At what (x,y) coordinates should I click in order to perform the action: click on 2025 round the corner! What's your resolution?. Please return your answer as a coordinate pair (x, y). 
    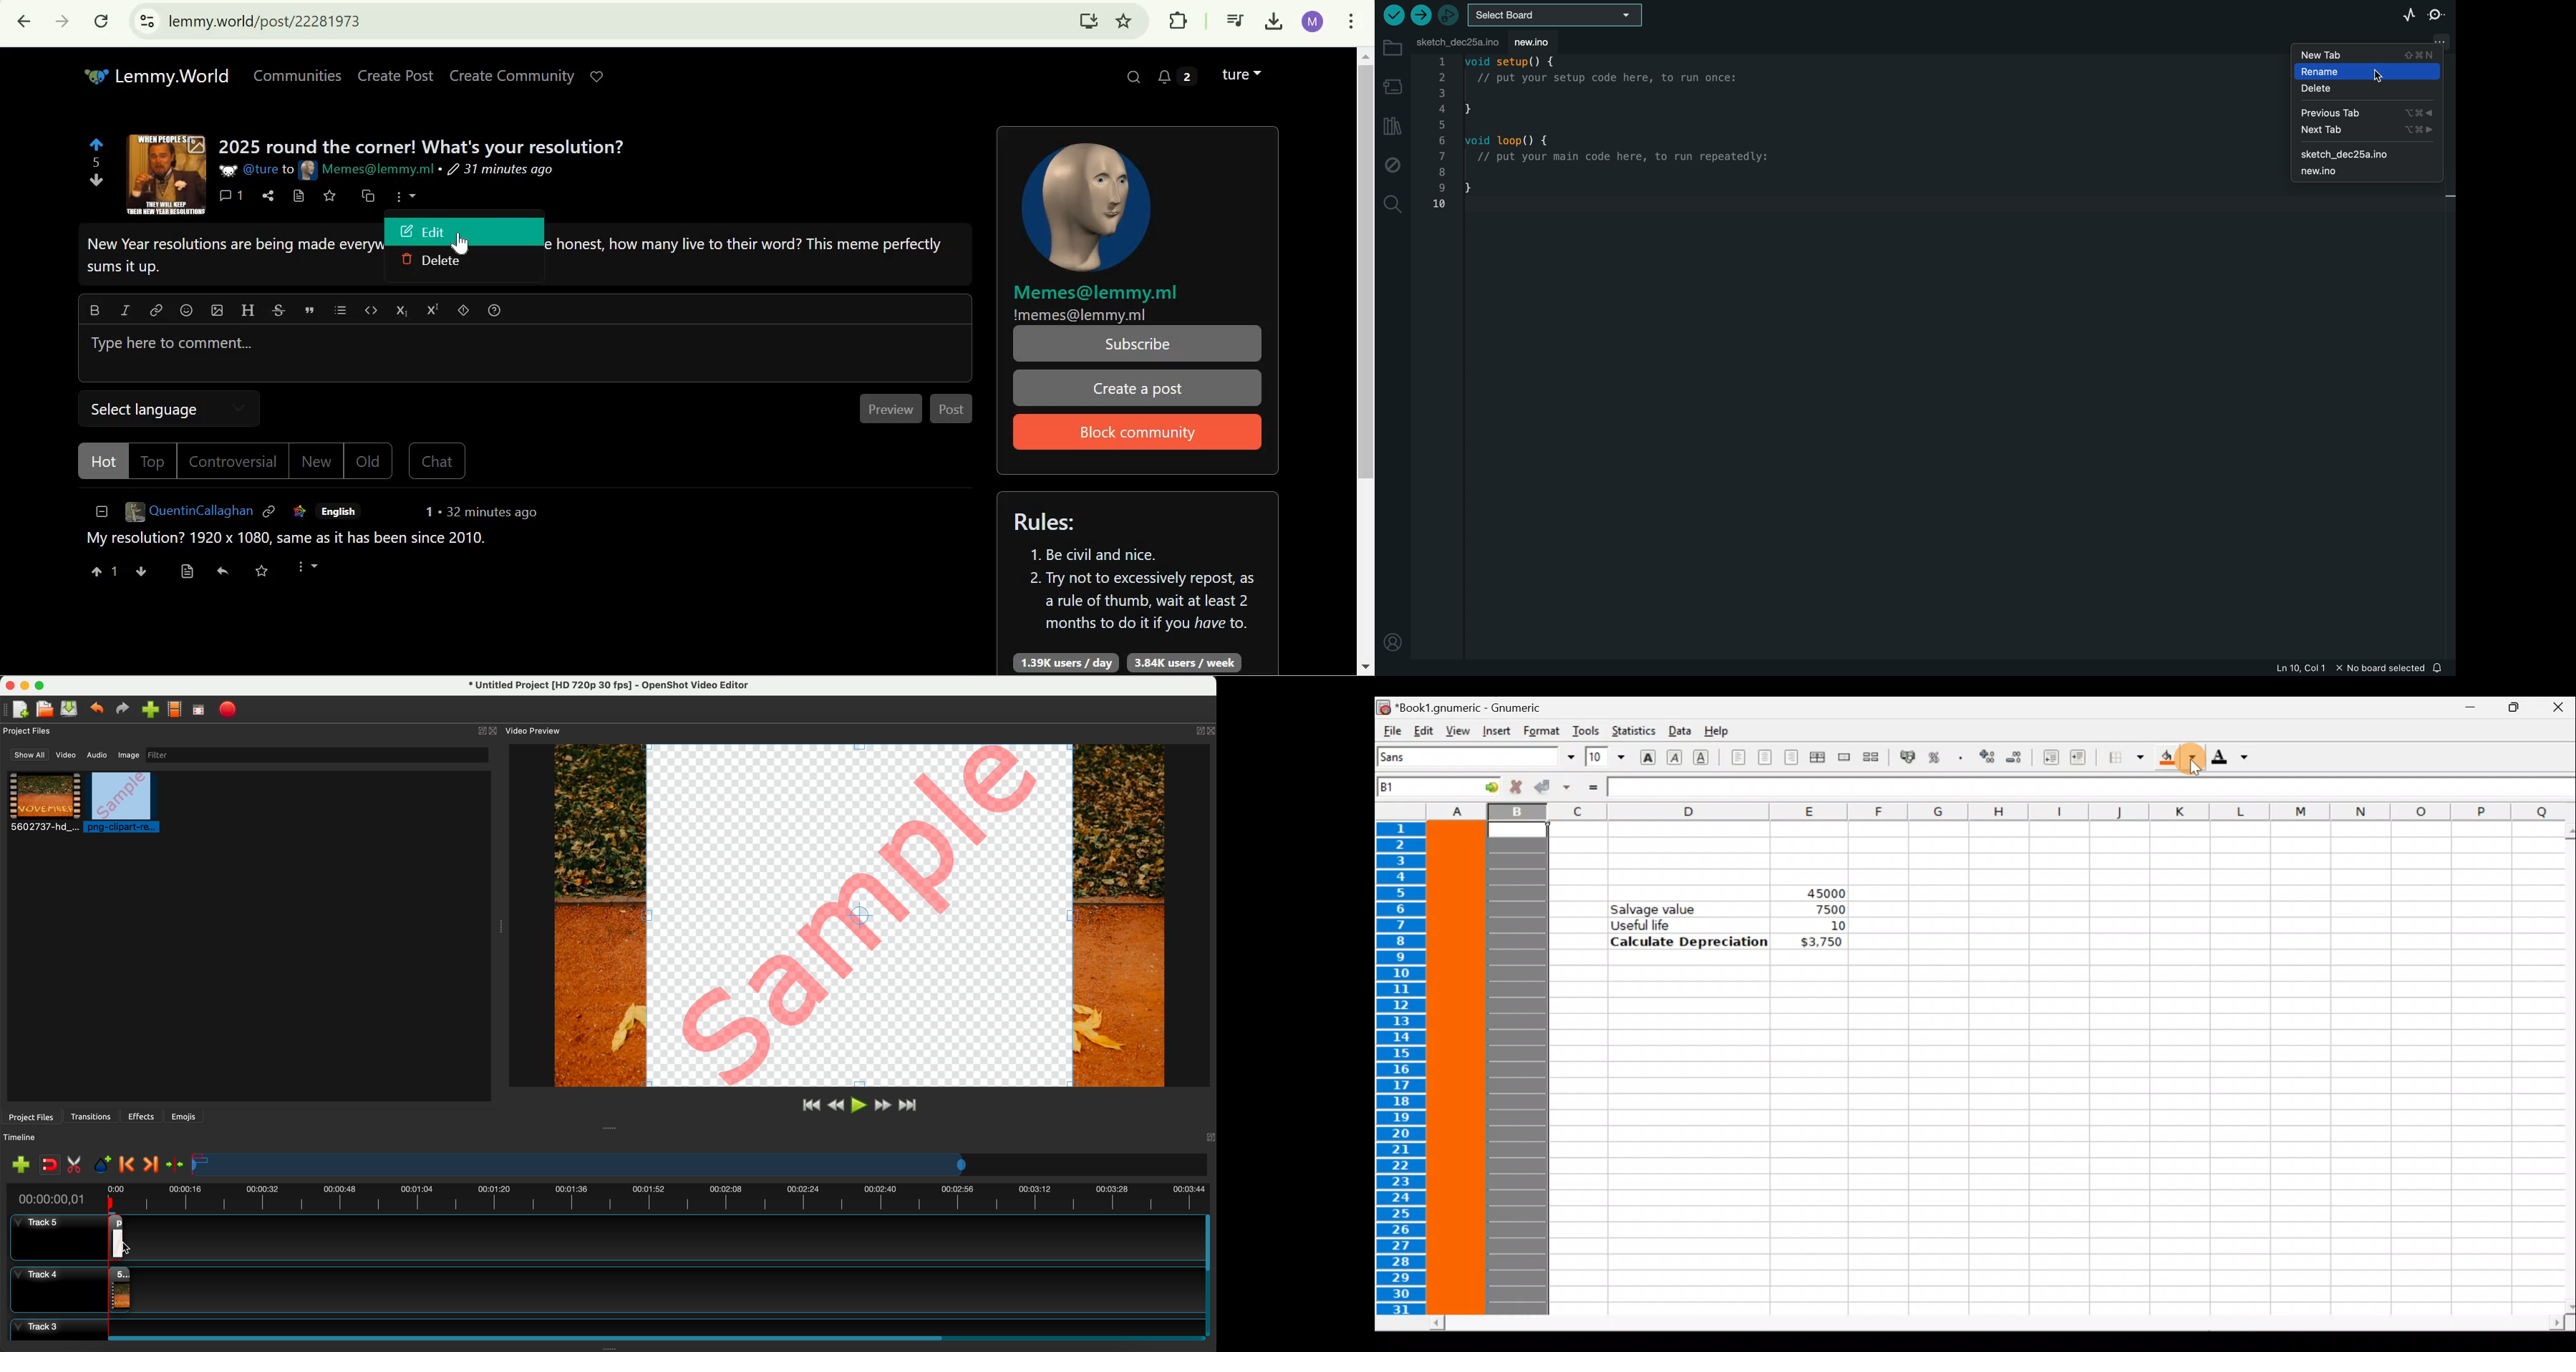
    Looking at the image, I should click on (425, 145).